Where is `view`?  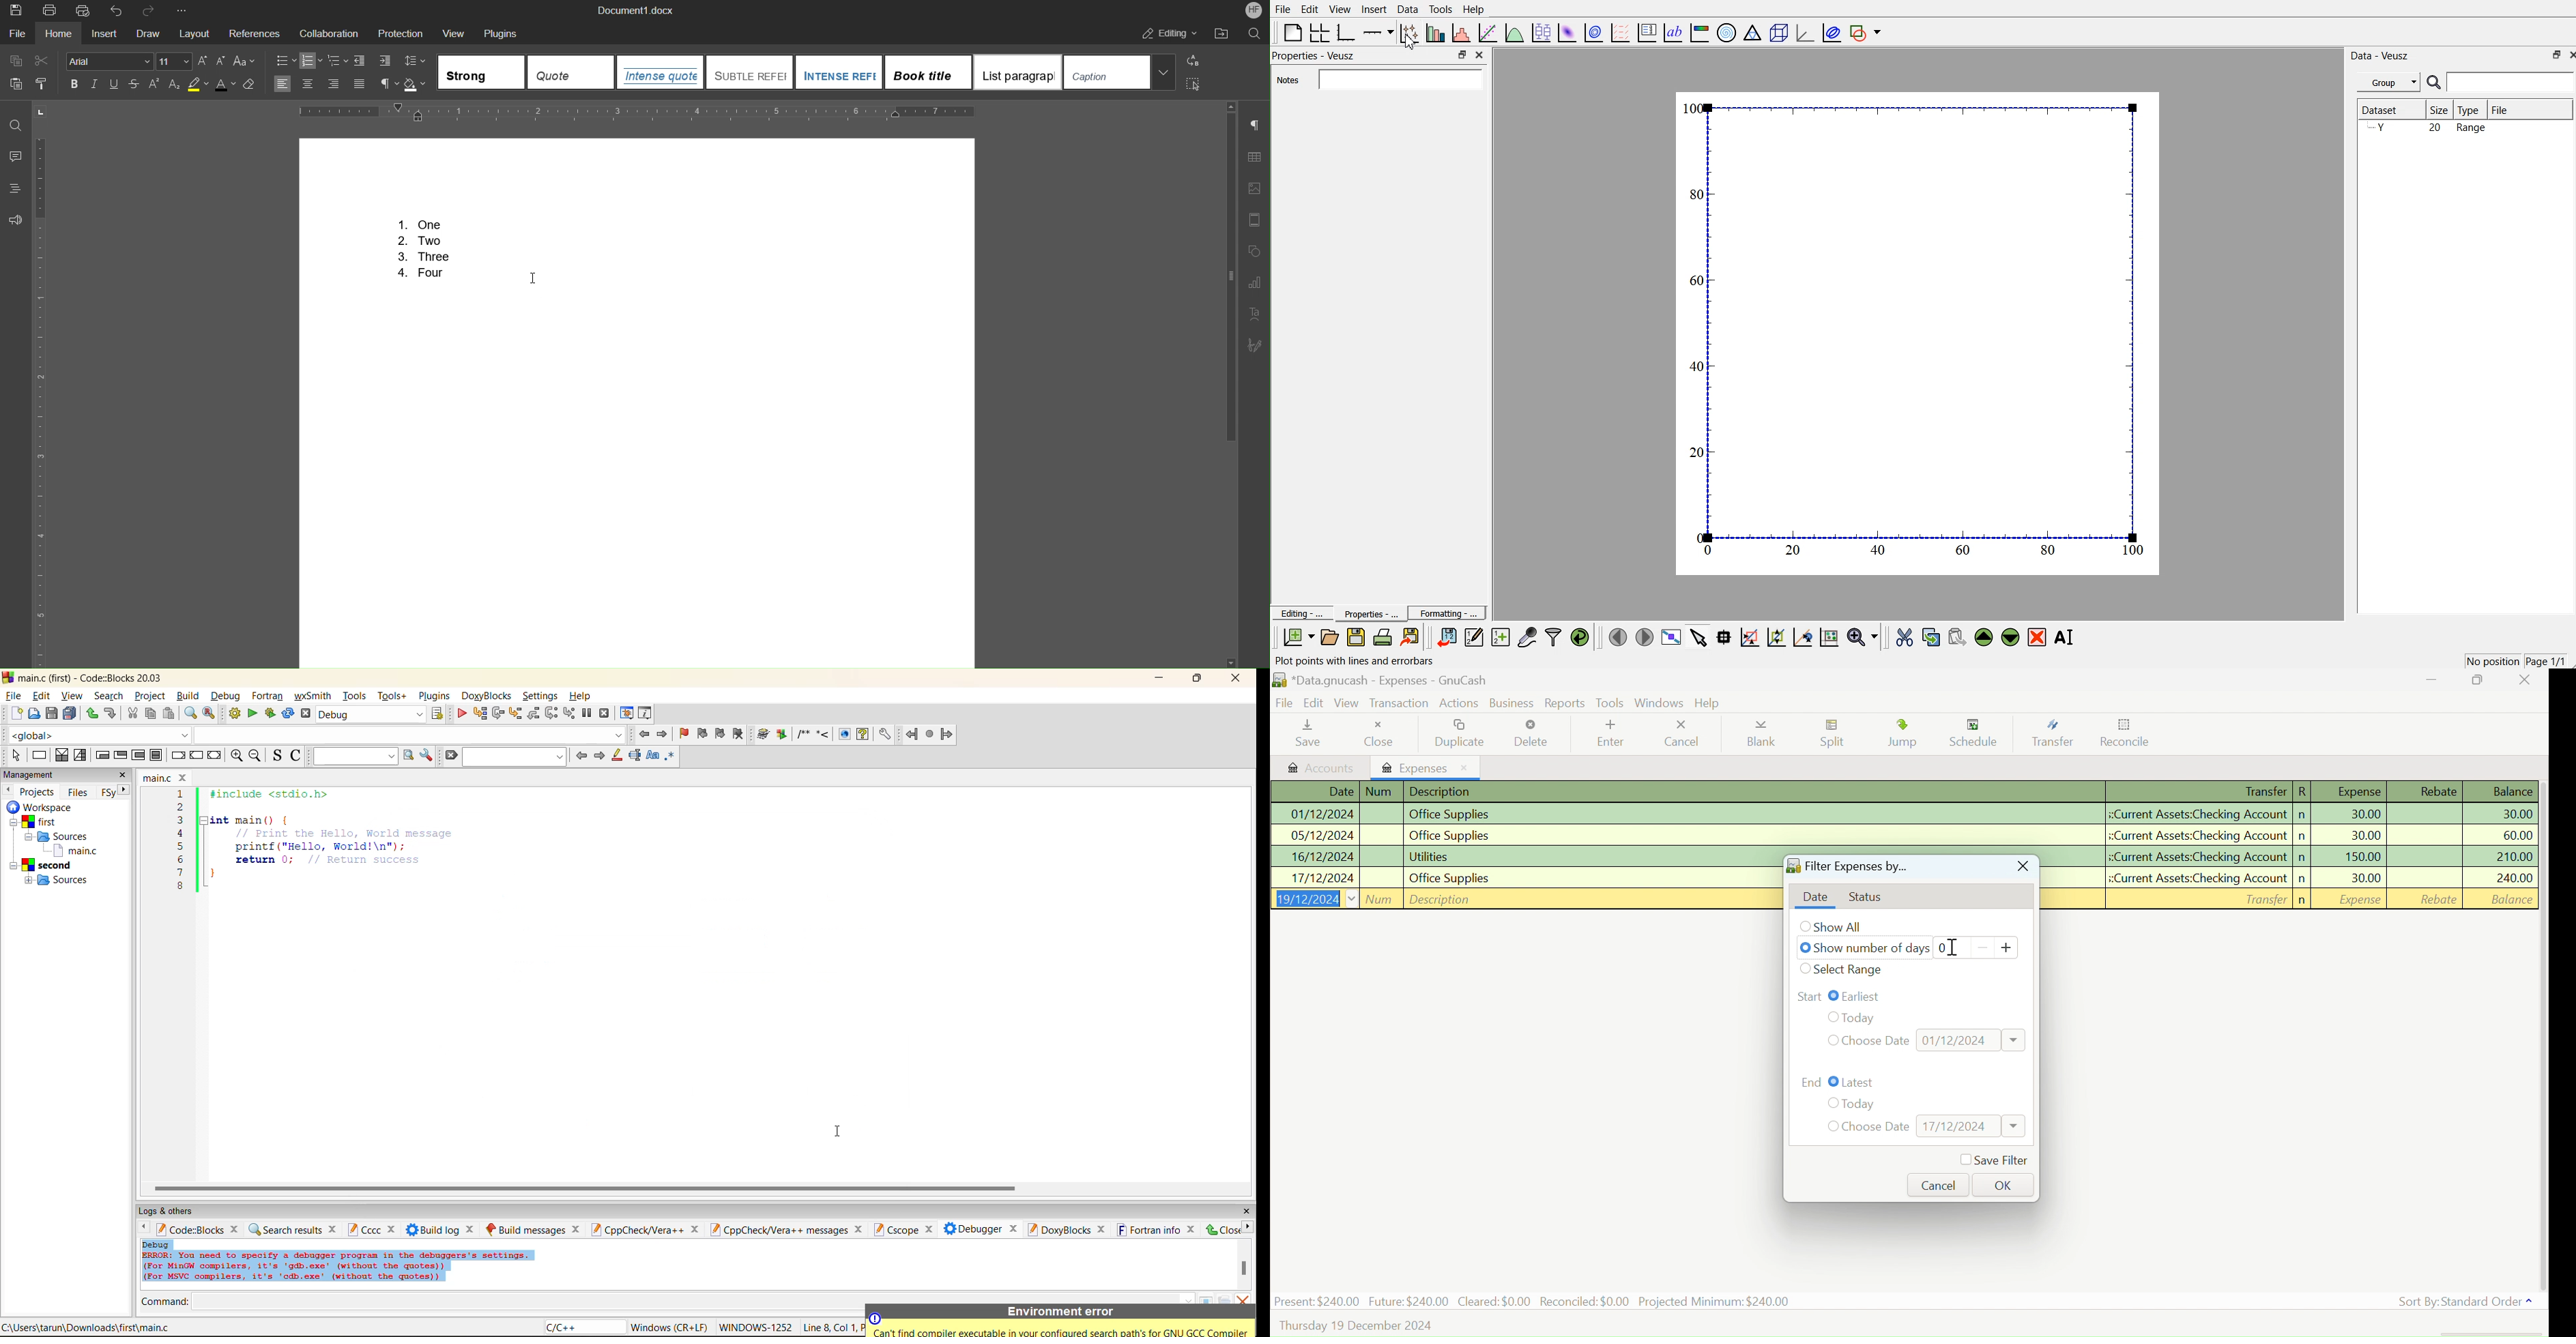 view is located at coordinates (73, 695).